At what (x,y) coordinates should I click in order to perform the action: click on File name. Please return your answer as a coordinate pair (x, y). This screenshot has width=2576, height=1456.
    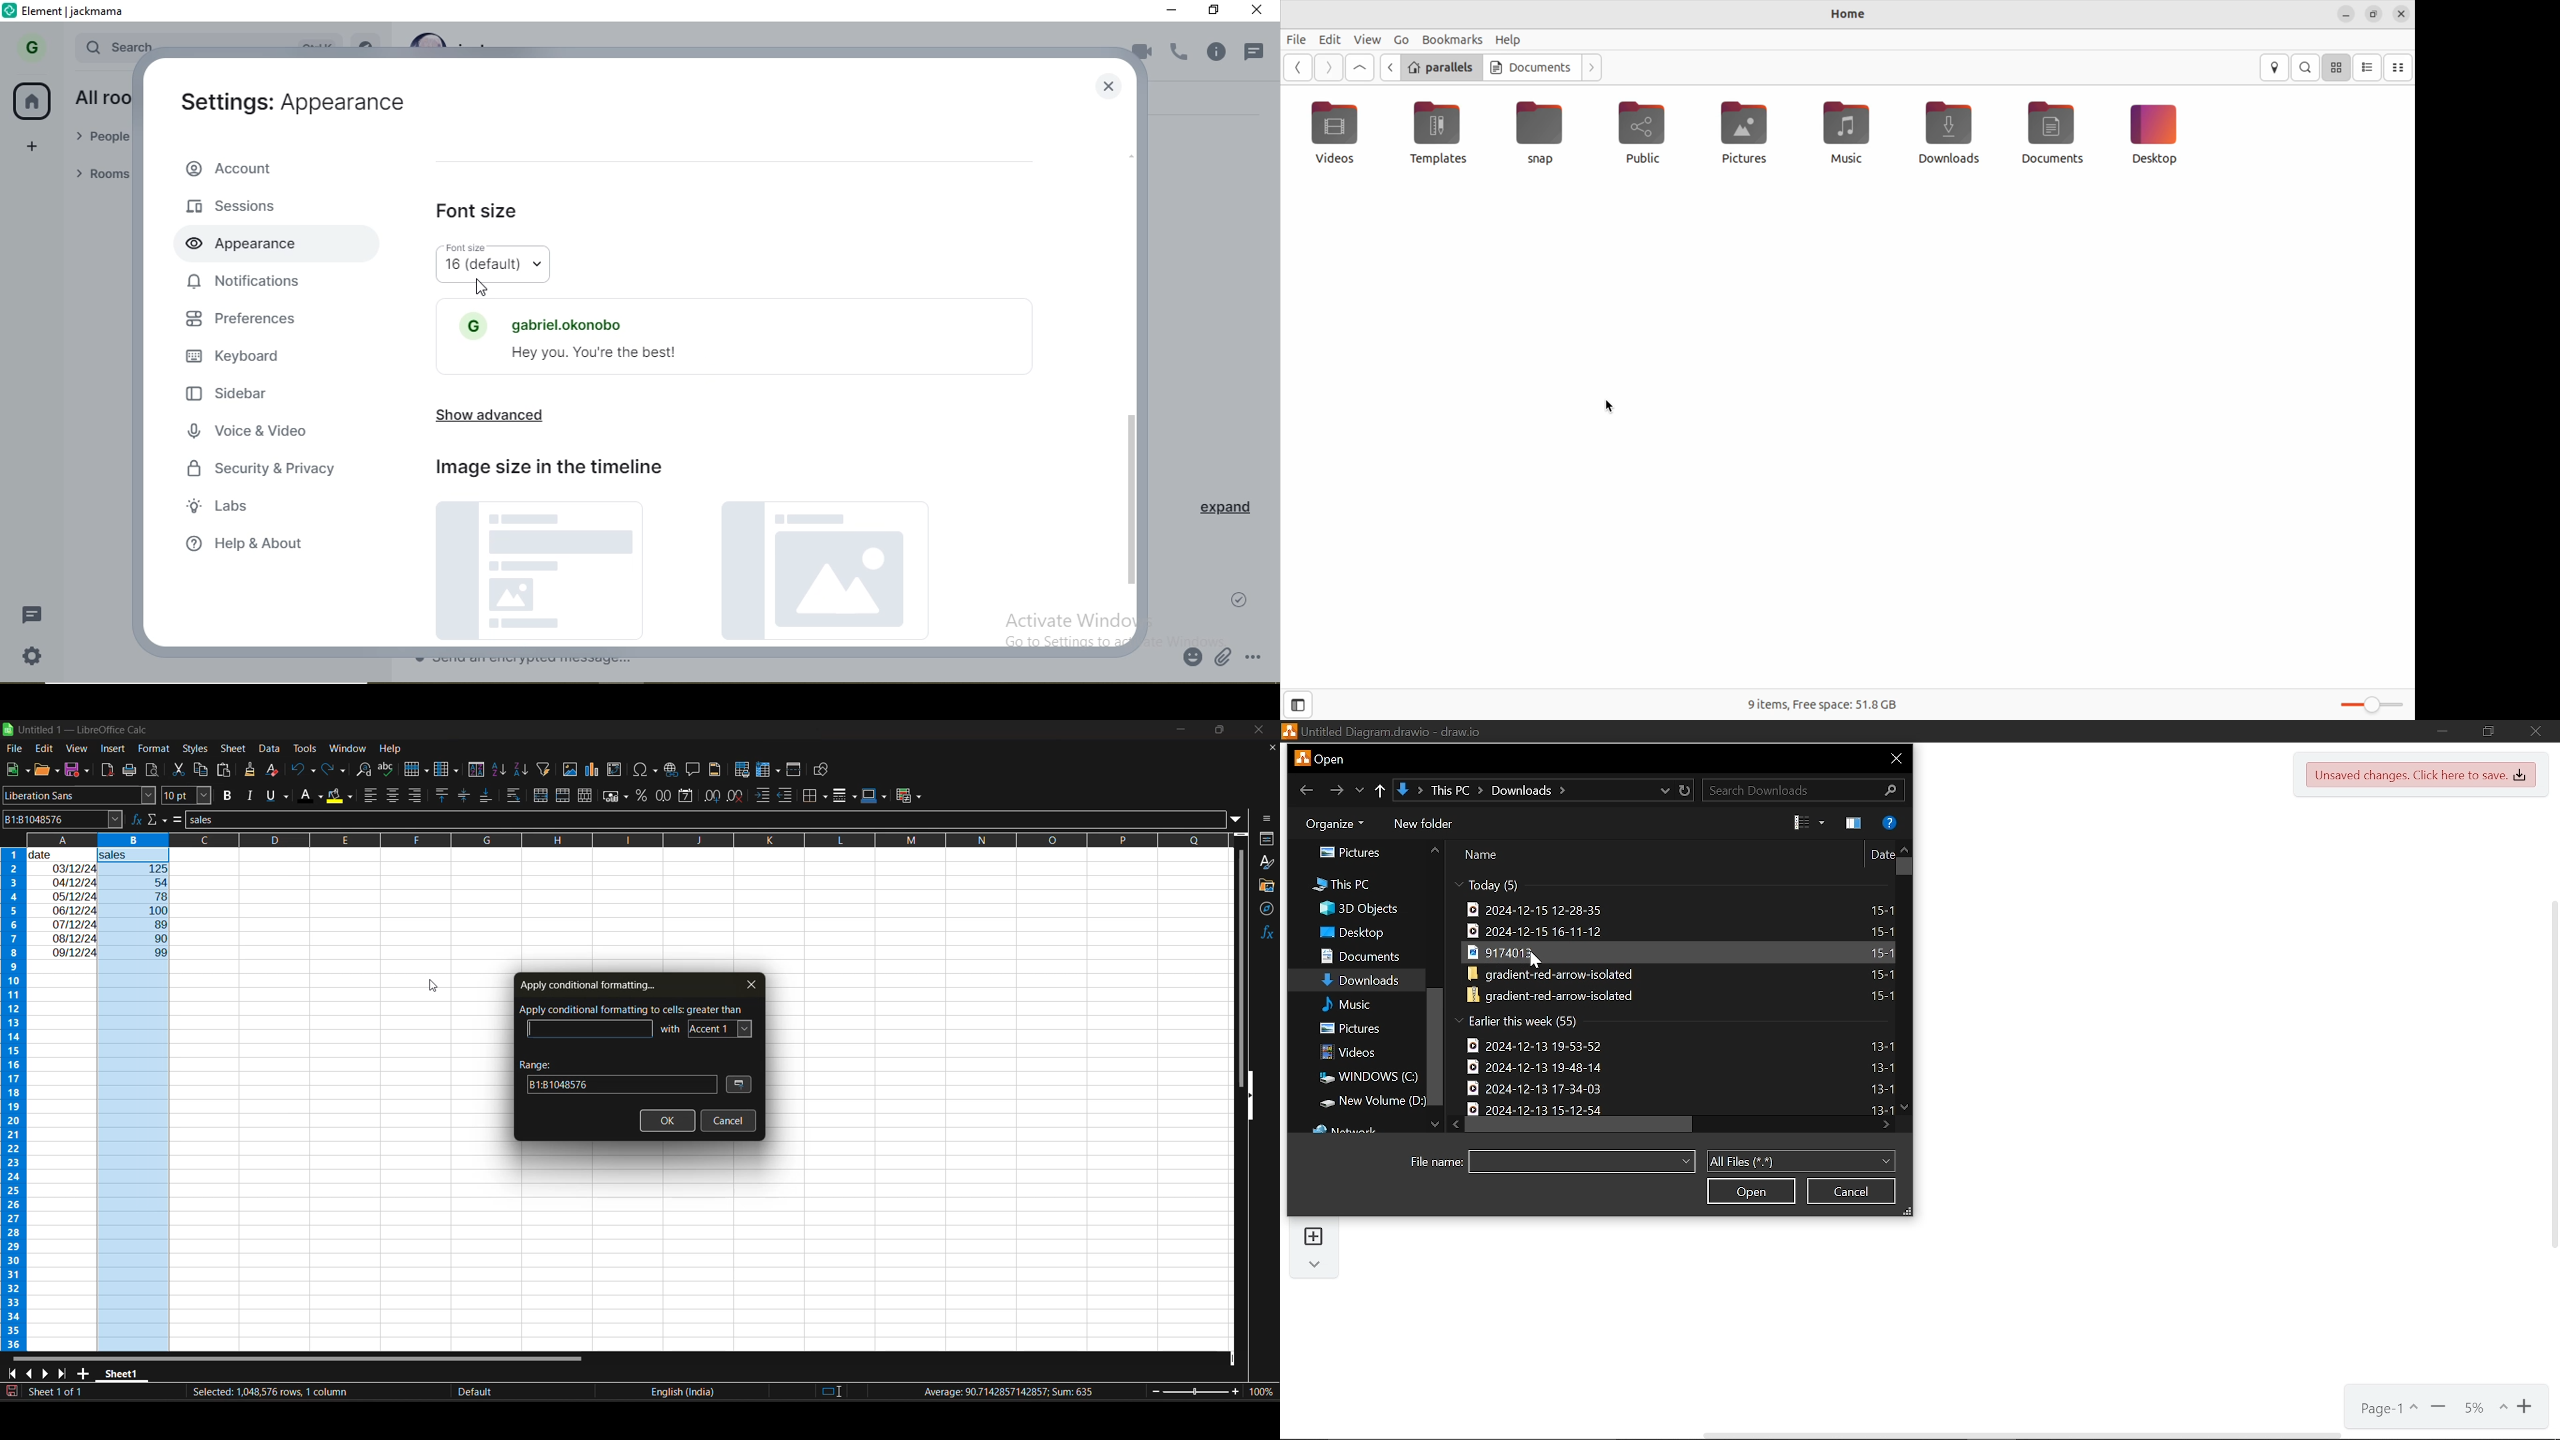
    Looking at the image, I should click on (1583, 1162).